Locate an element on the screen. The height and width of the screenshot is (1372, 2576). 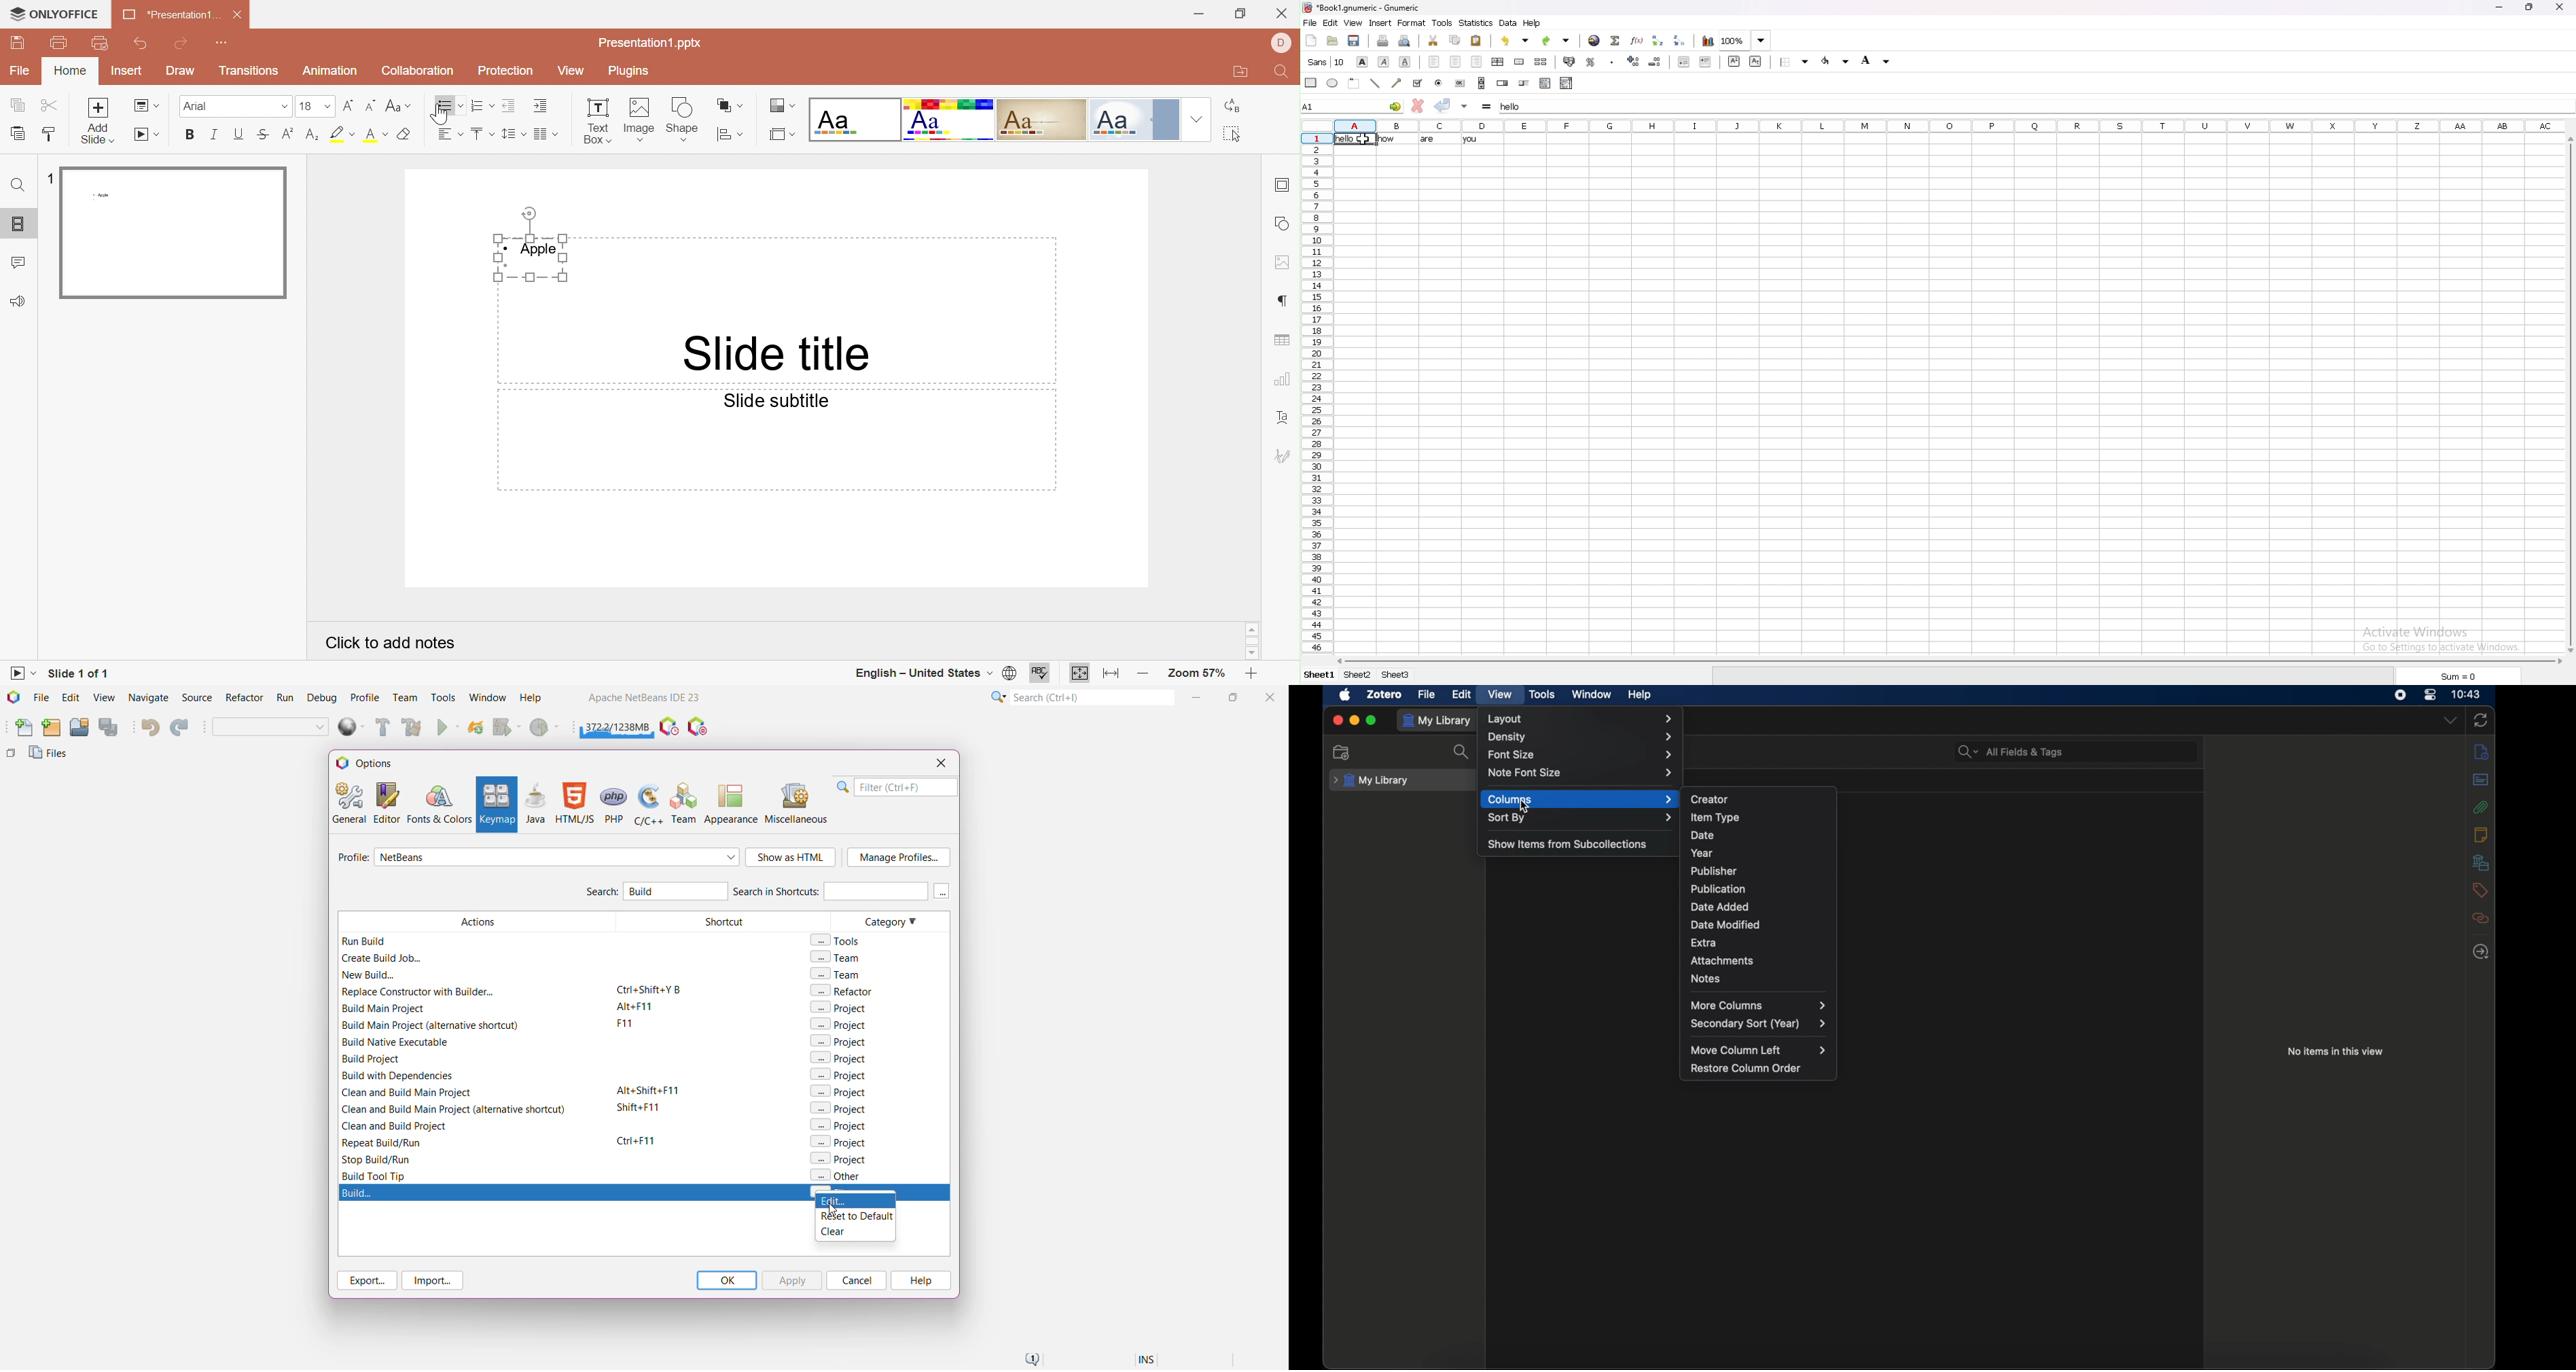
File is located at coordinates (22, 72).